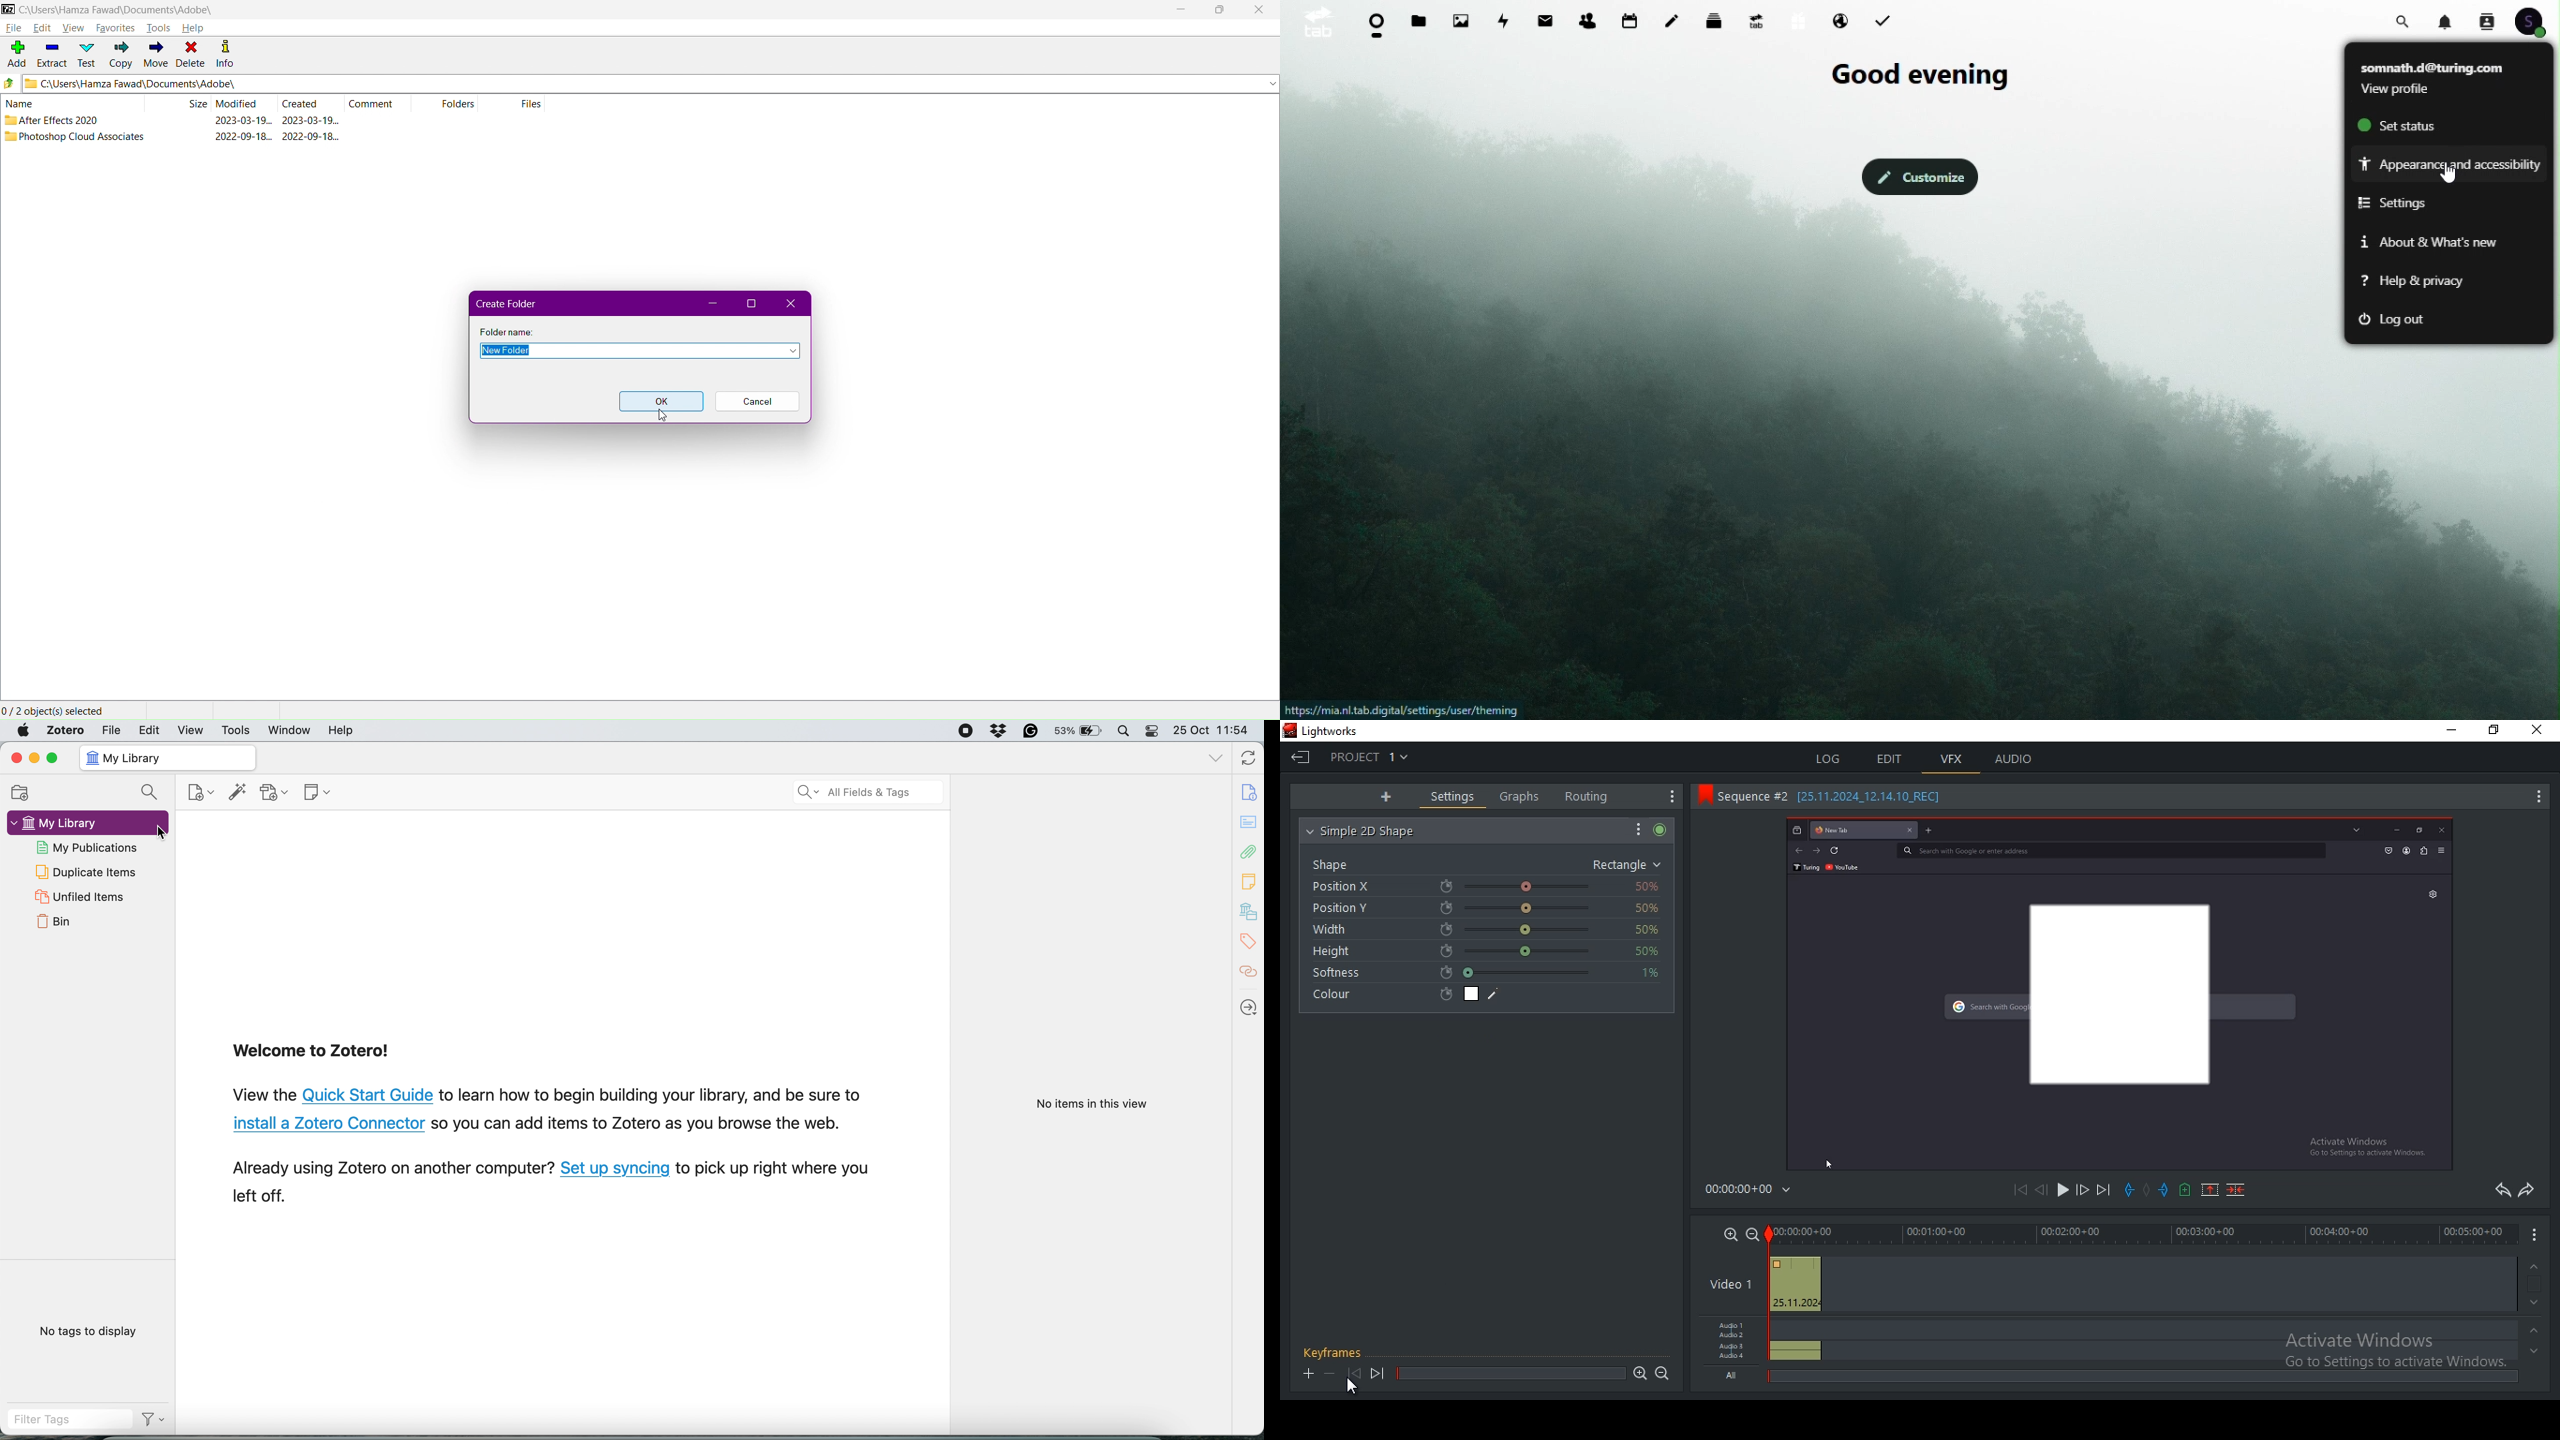 The image size is (2576, 1456). I want to click on list all tabs, so click(1214, 760).